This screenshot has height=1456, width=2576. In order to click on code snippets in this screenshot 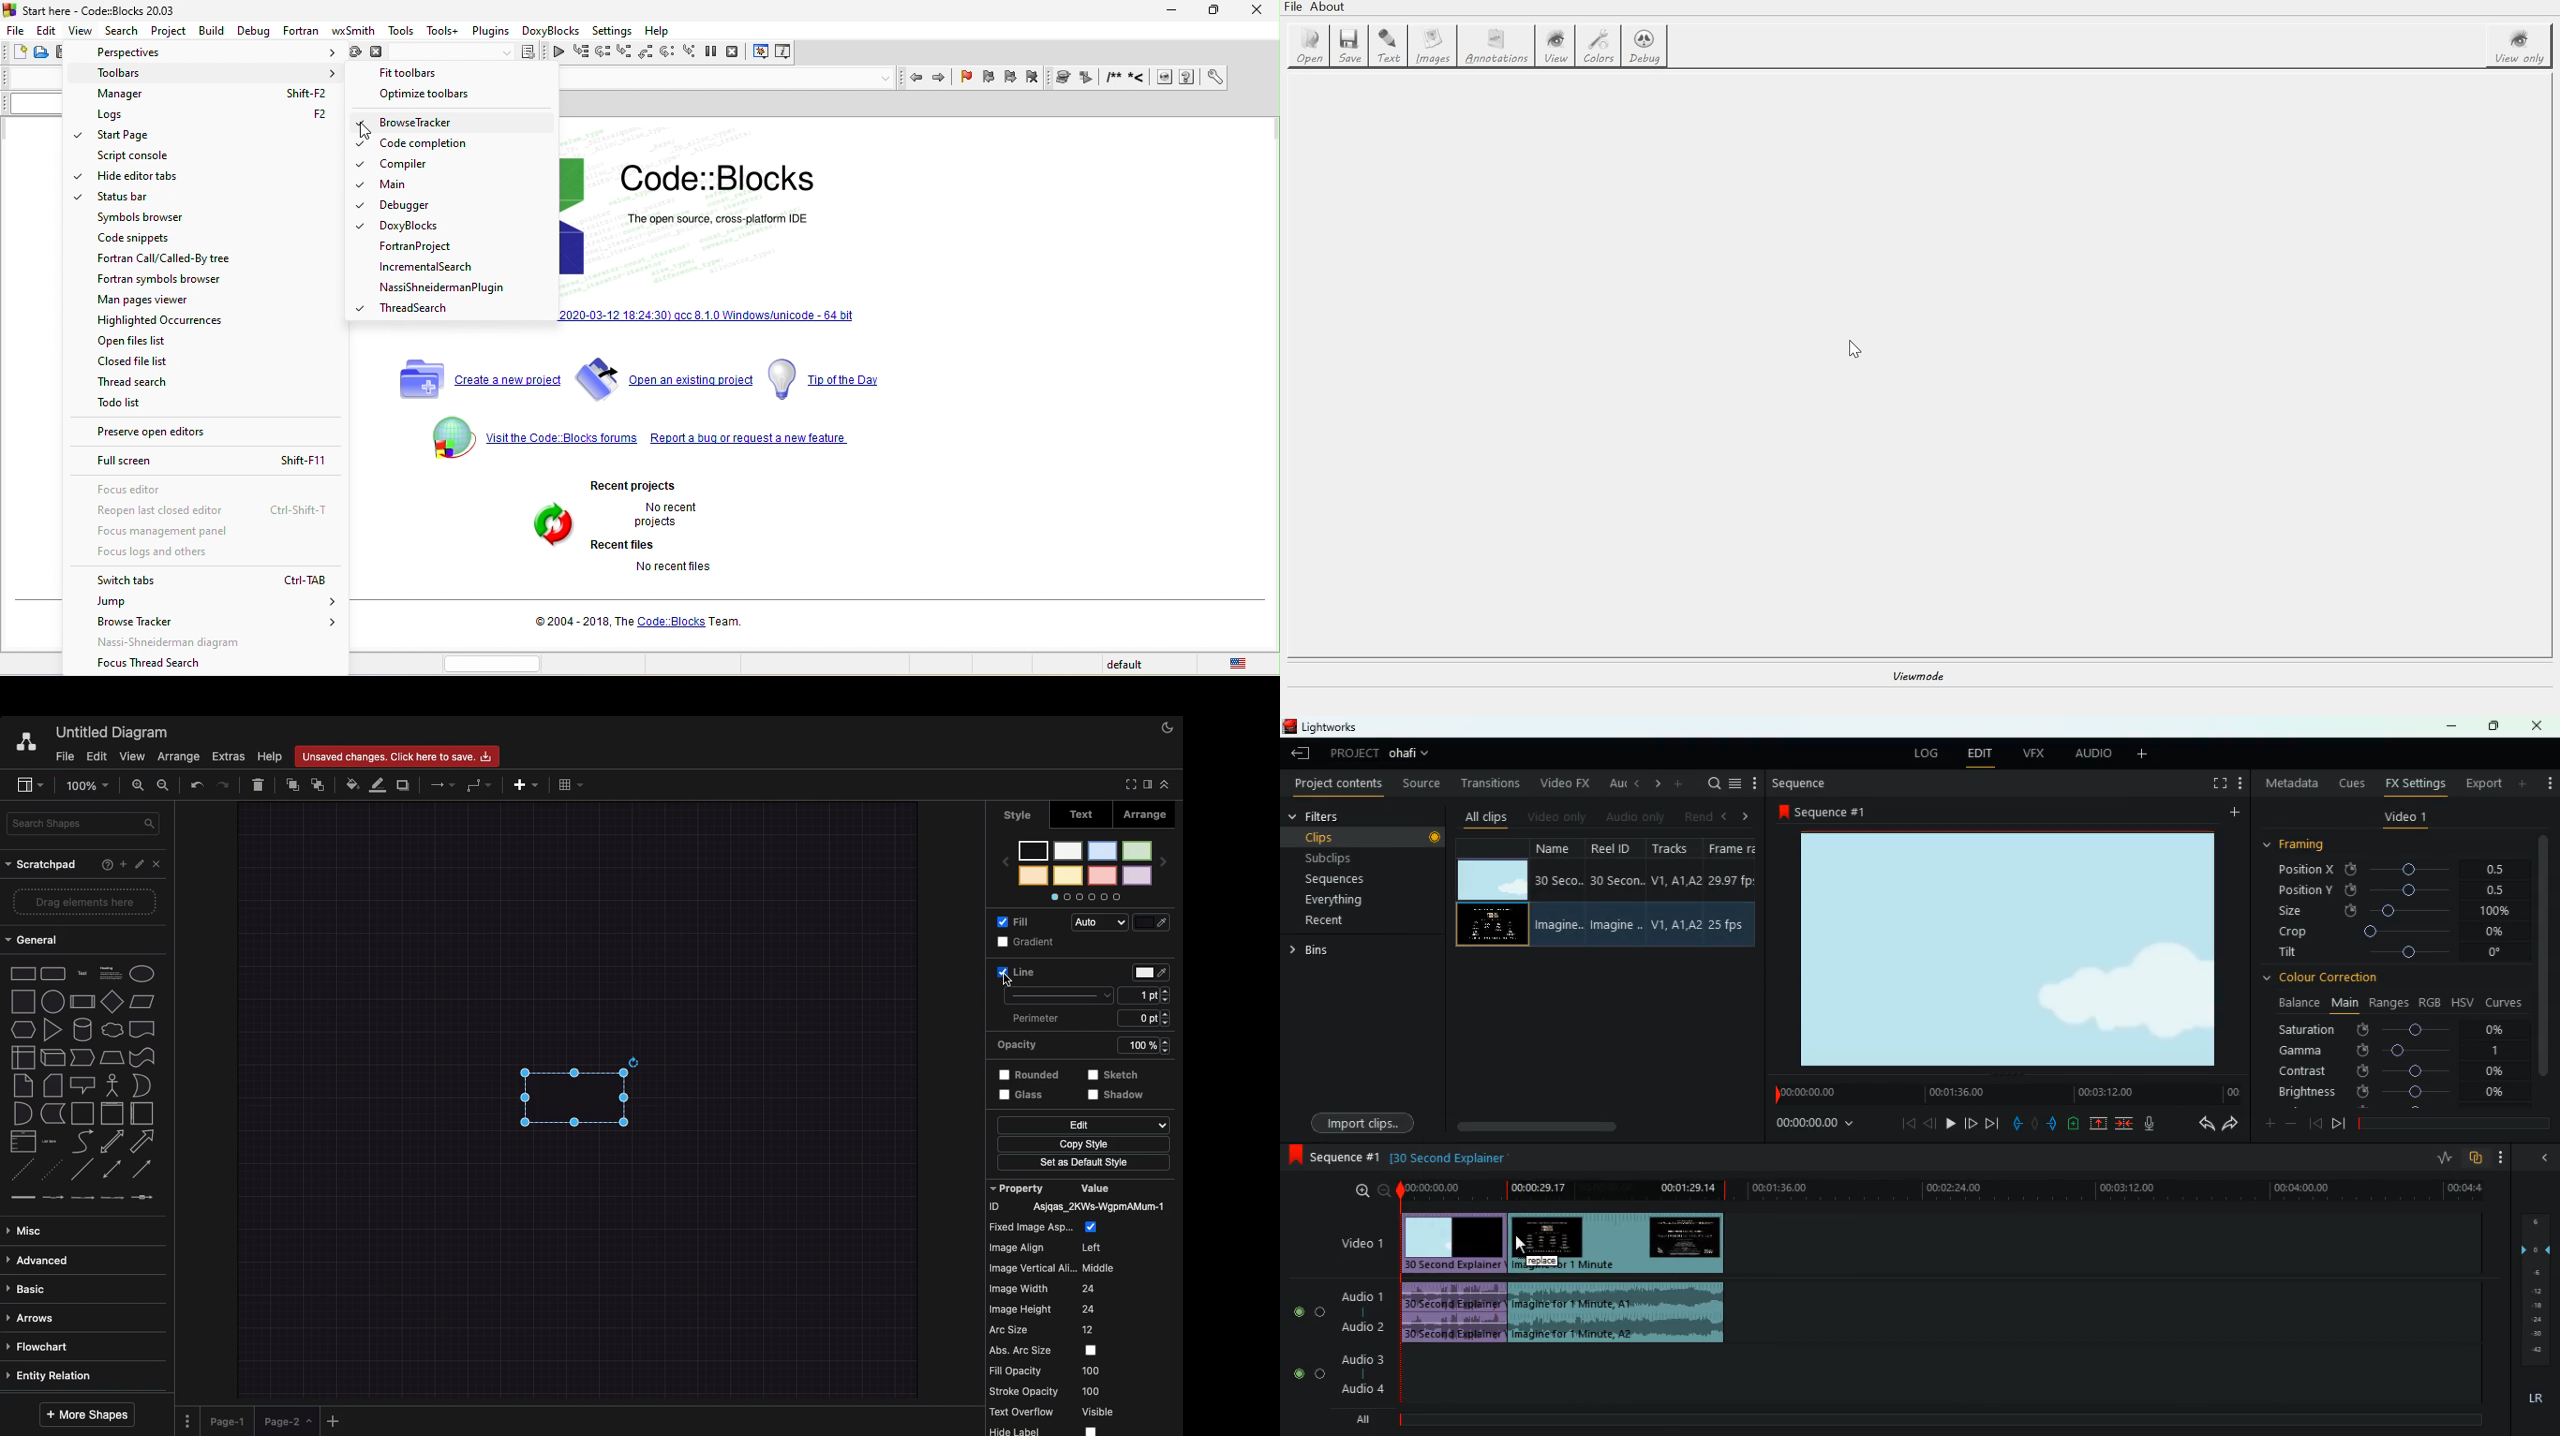, I will do `click(158, 239)`.